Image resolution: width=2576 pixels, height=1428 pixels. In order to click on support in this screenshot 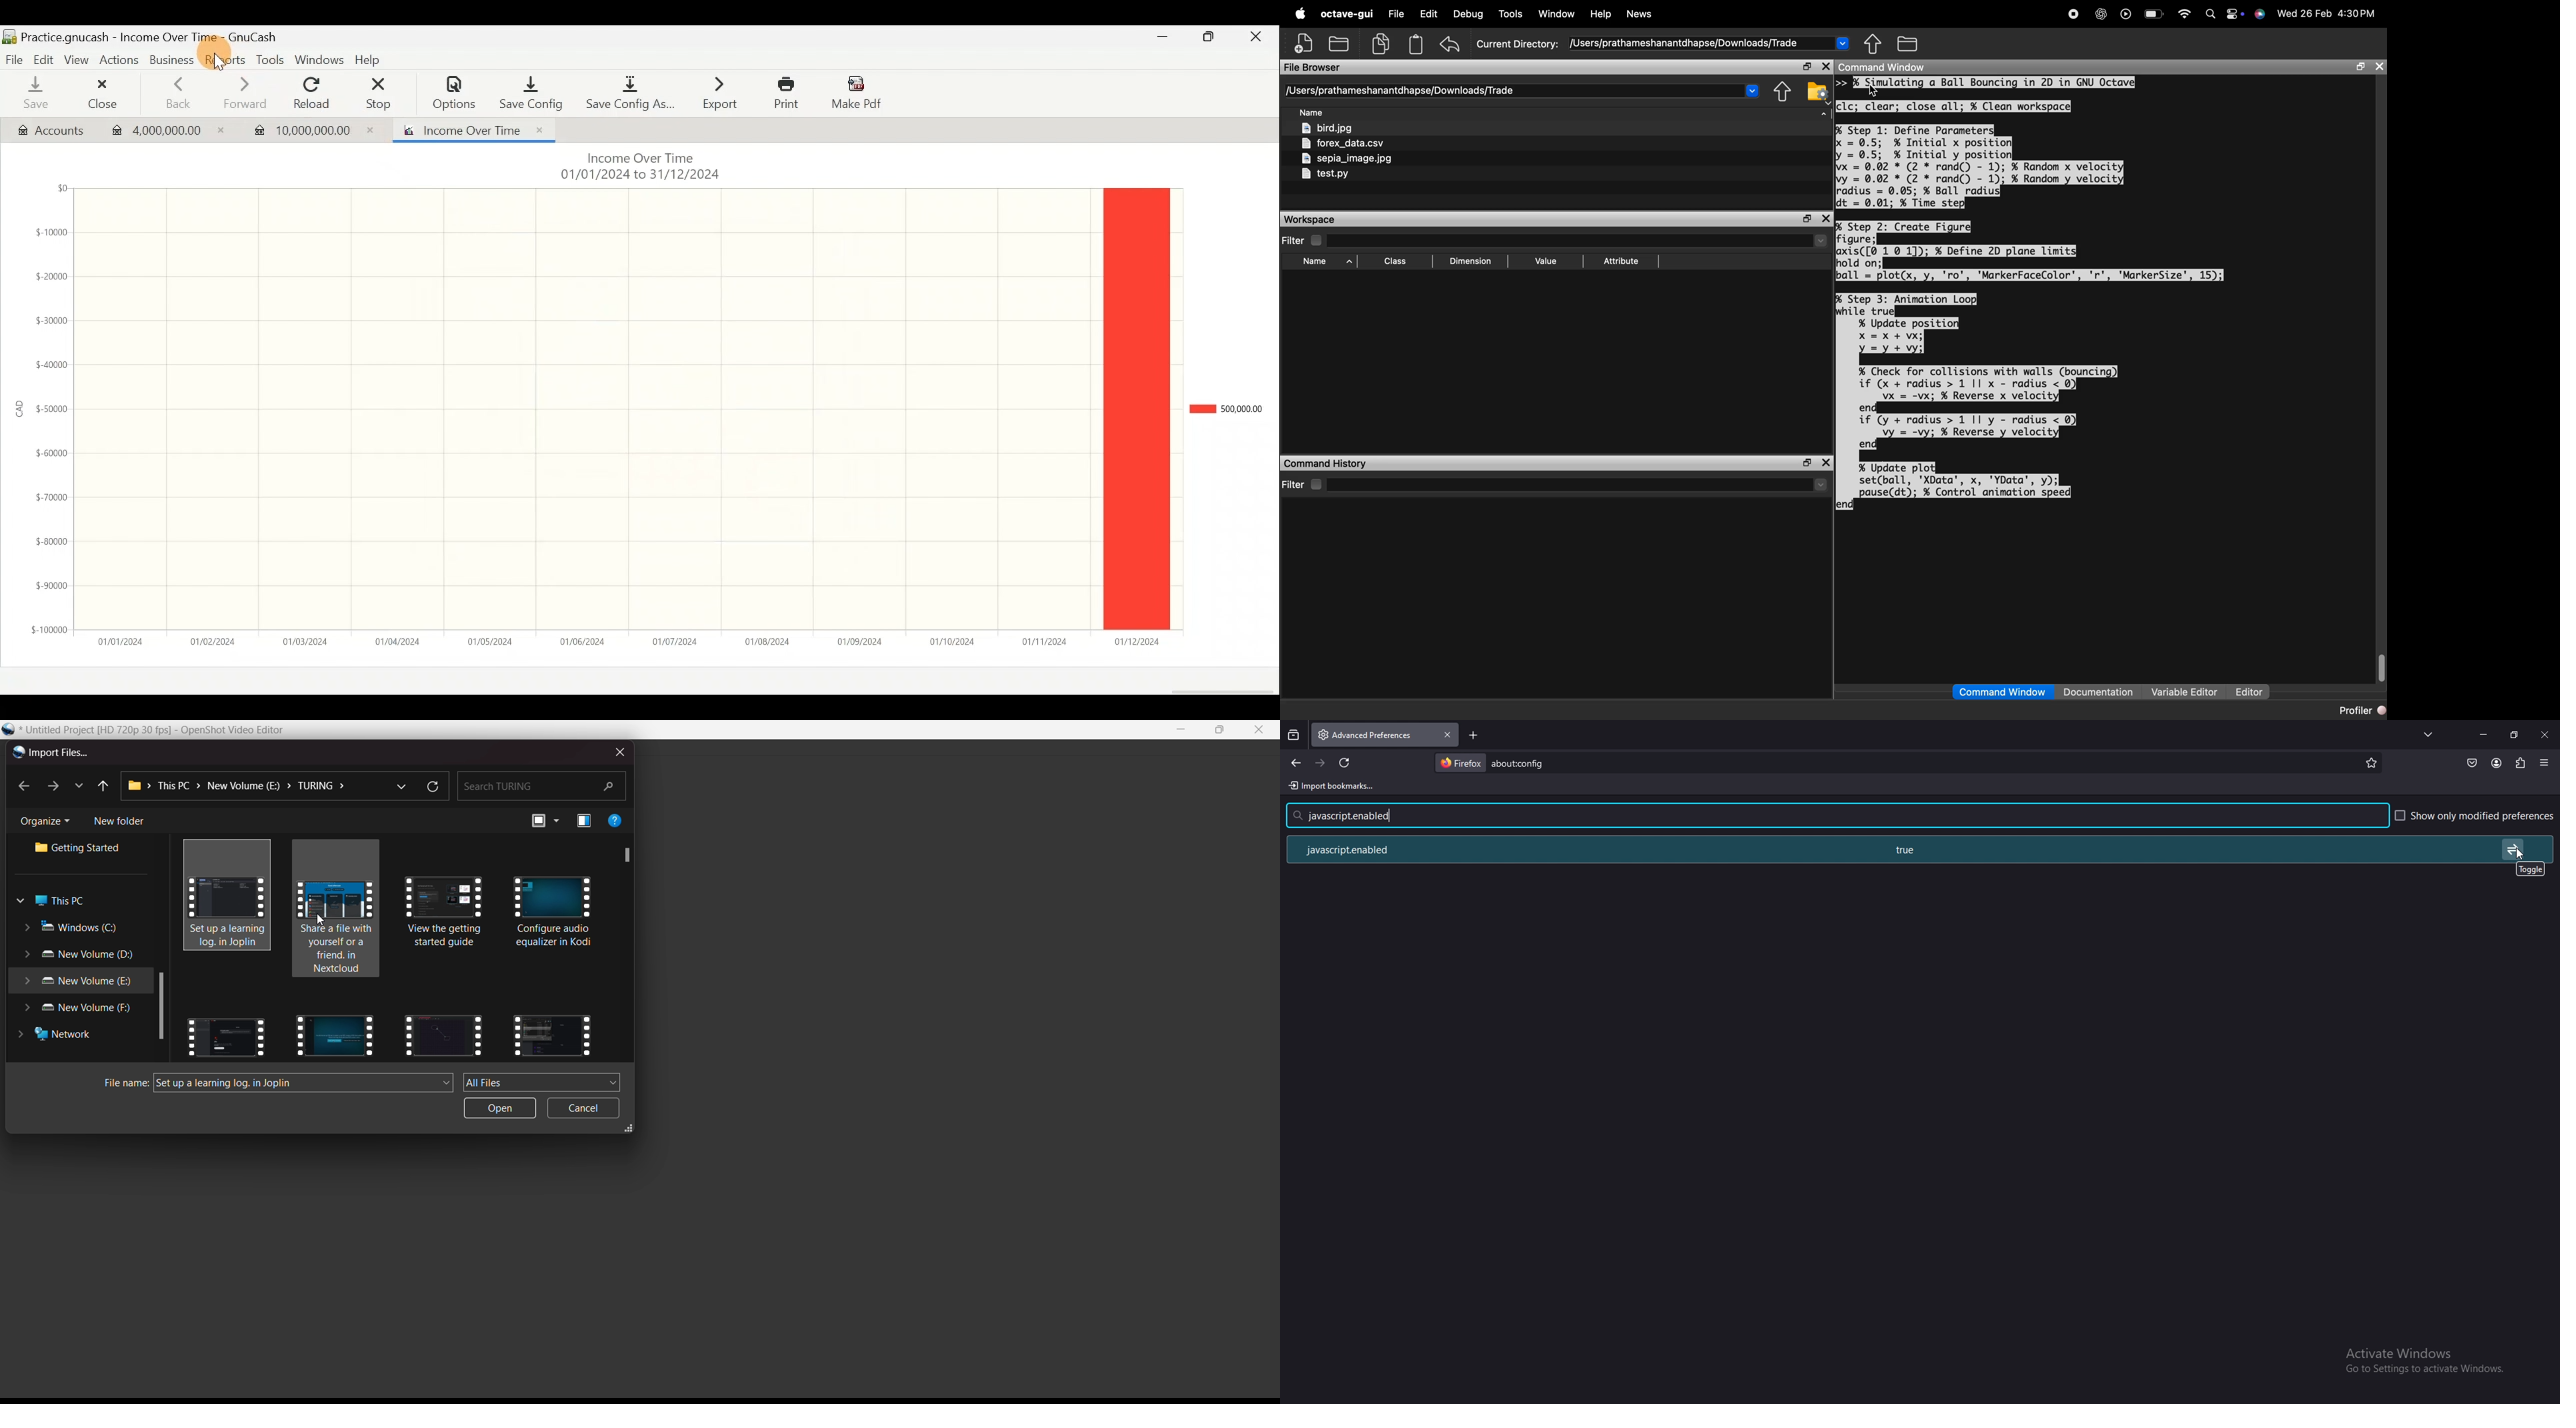, I will do `click(2260, 15)`.